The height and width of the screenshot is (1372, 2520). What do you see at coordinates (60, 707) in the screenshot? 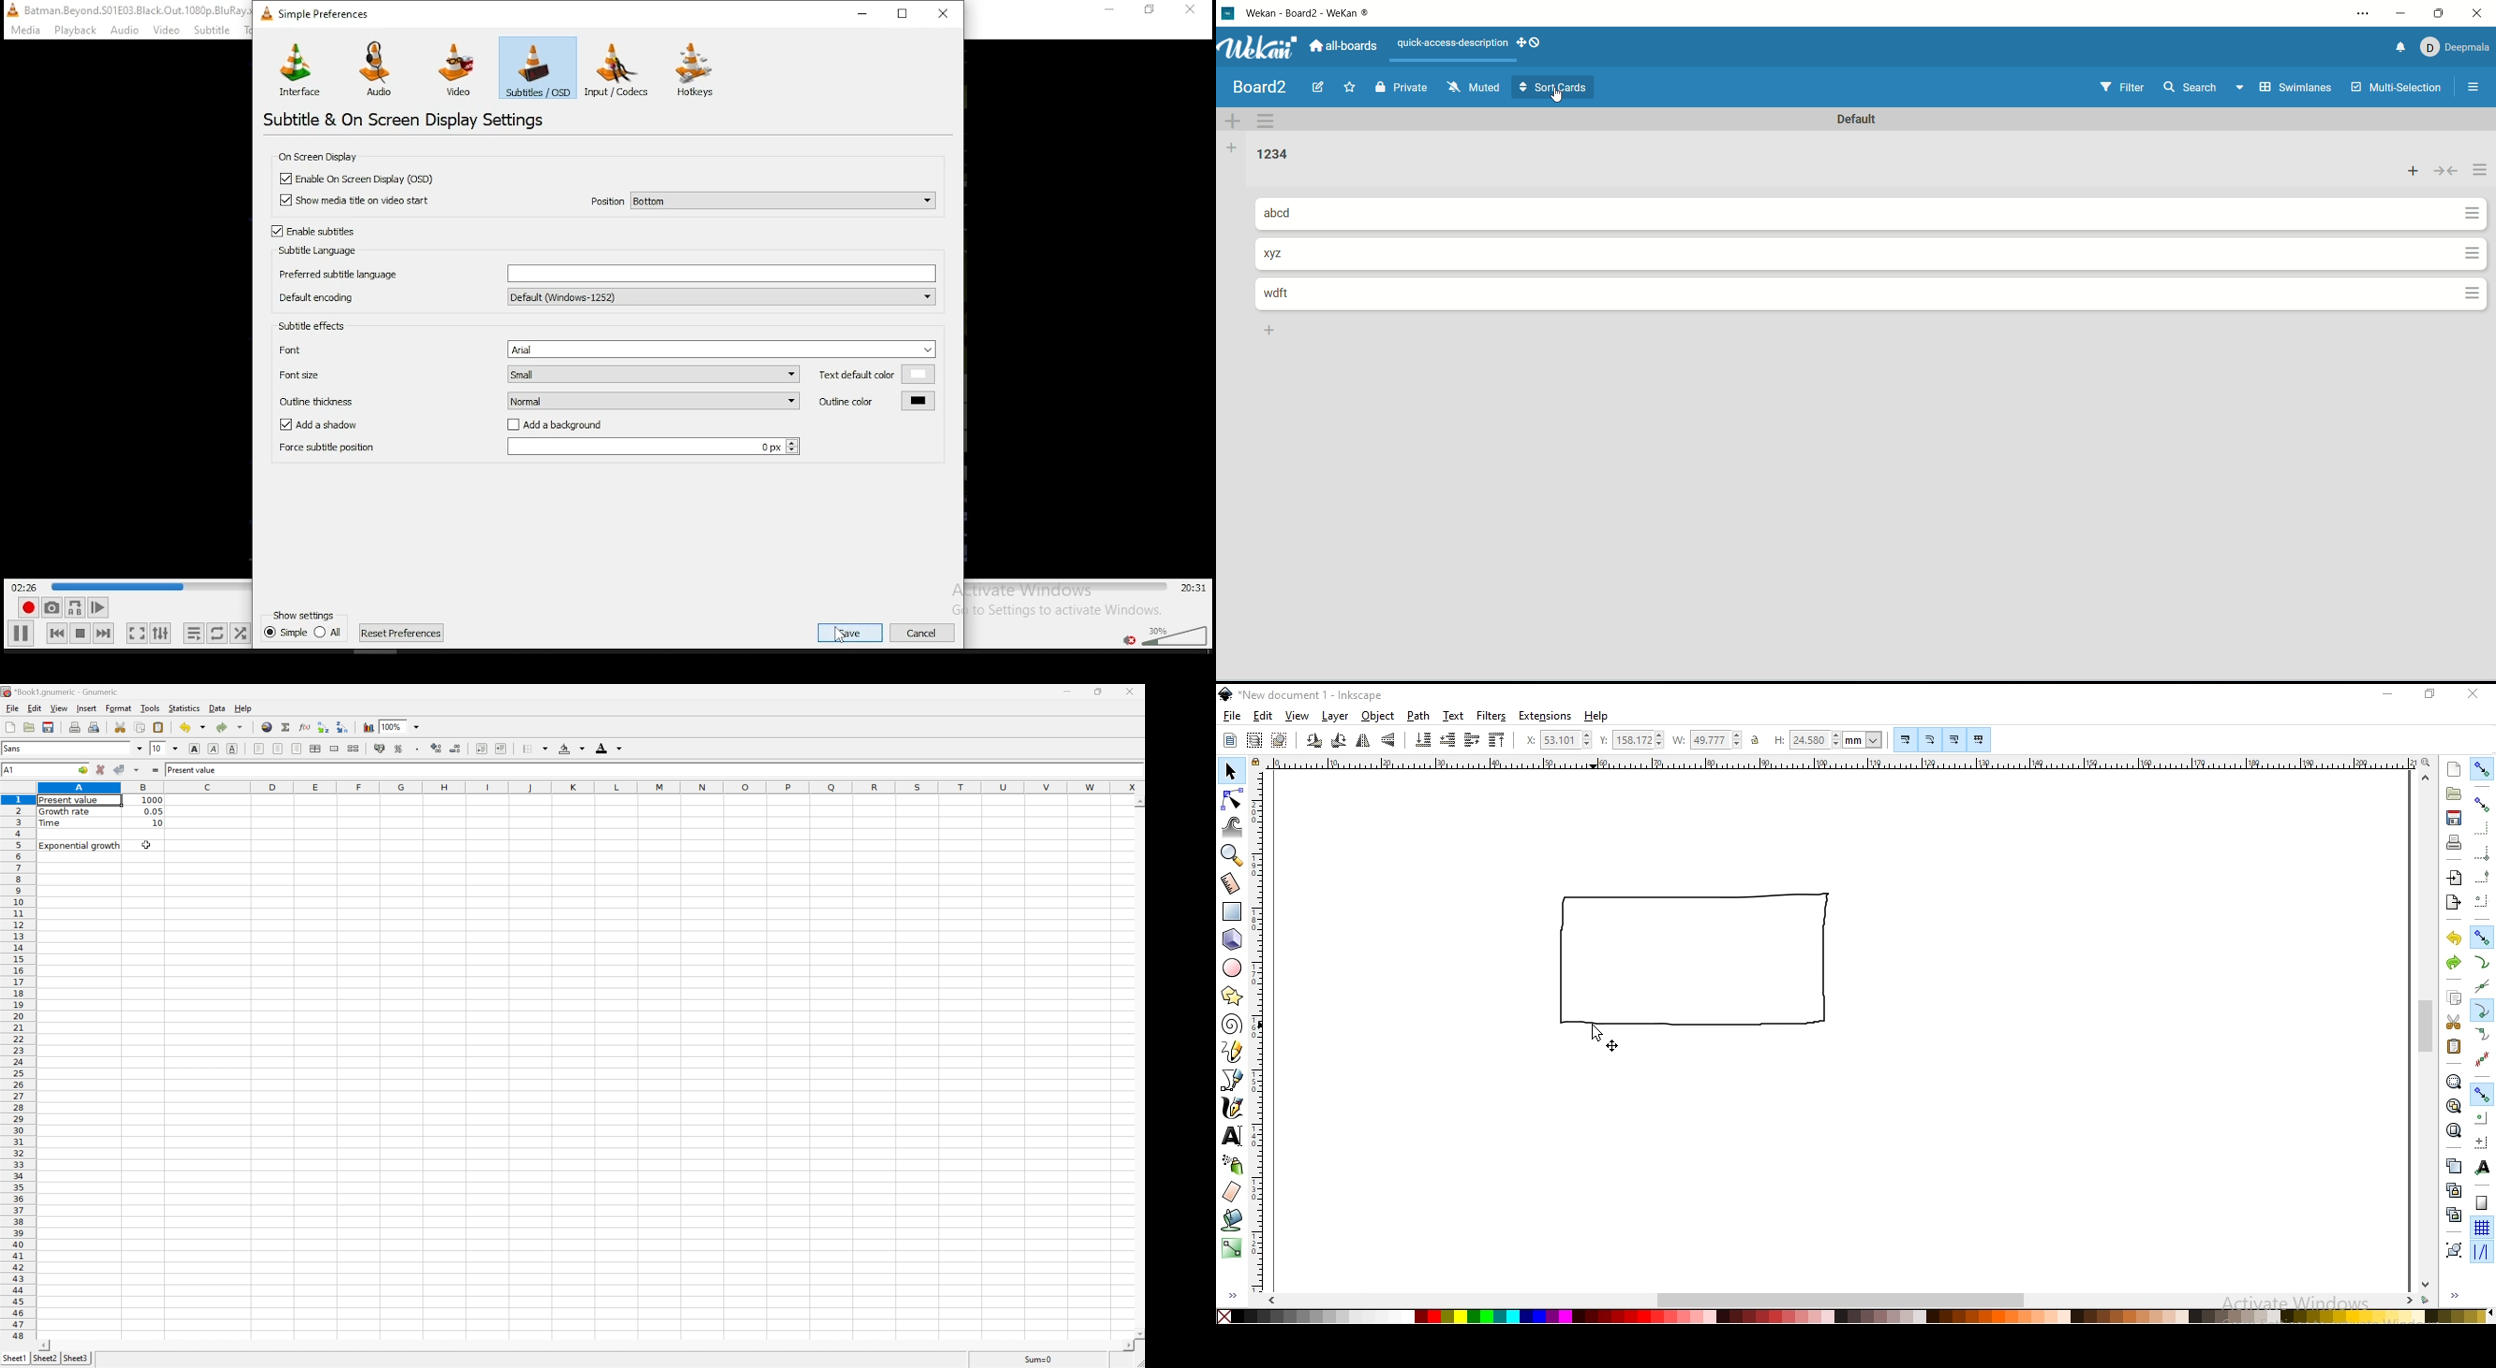
I see `View` at bounding box center [60, 707].